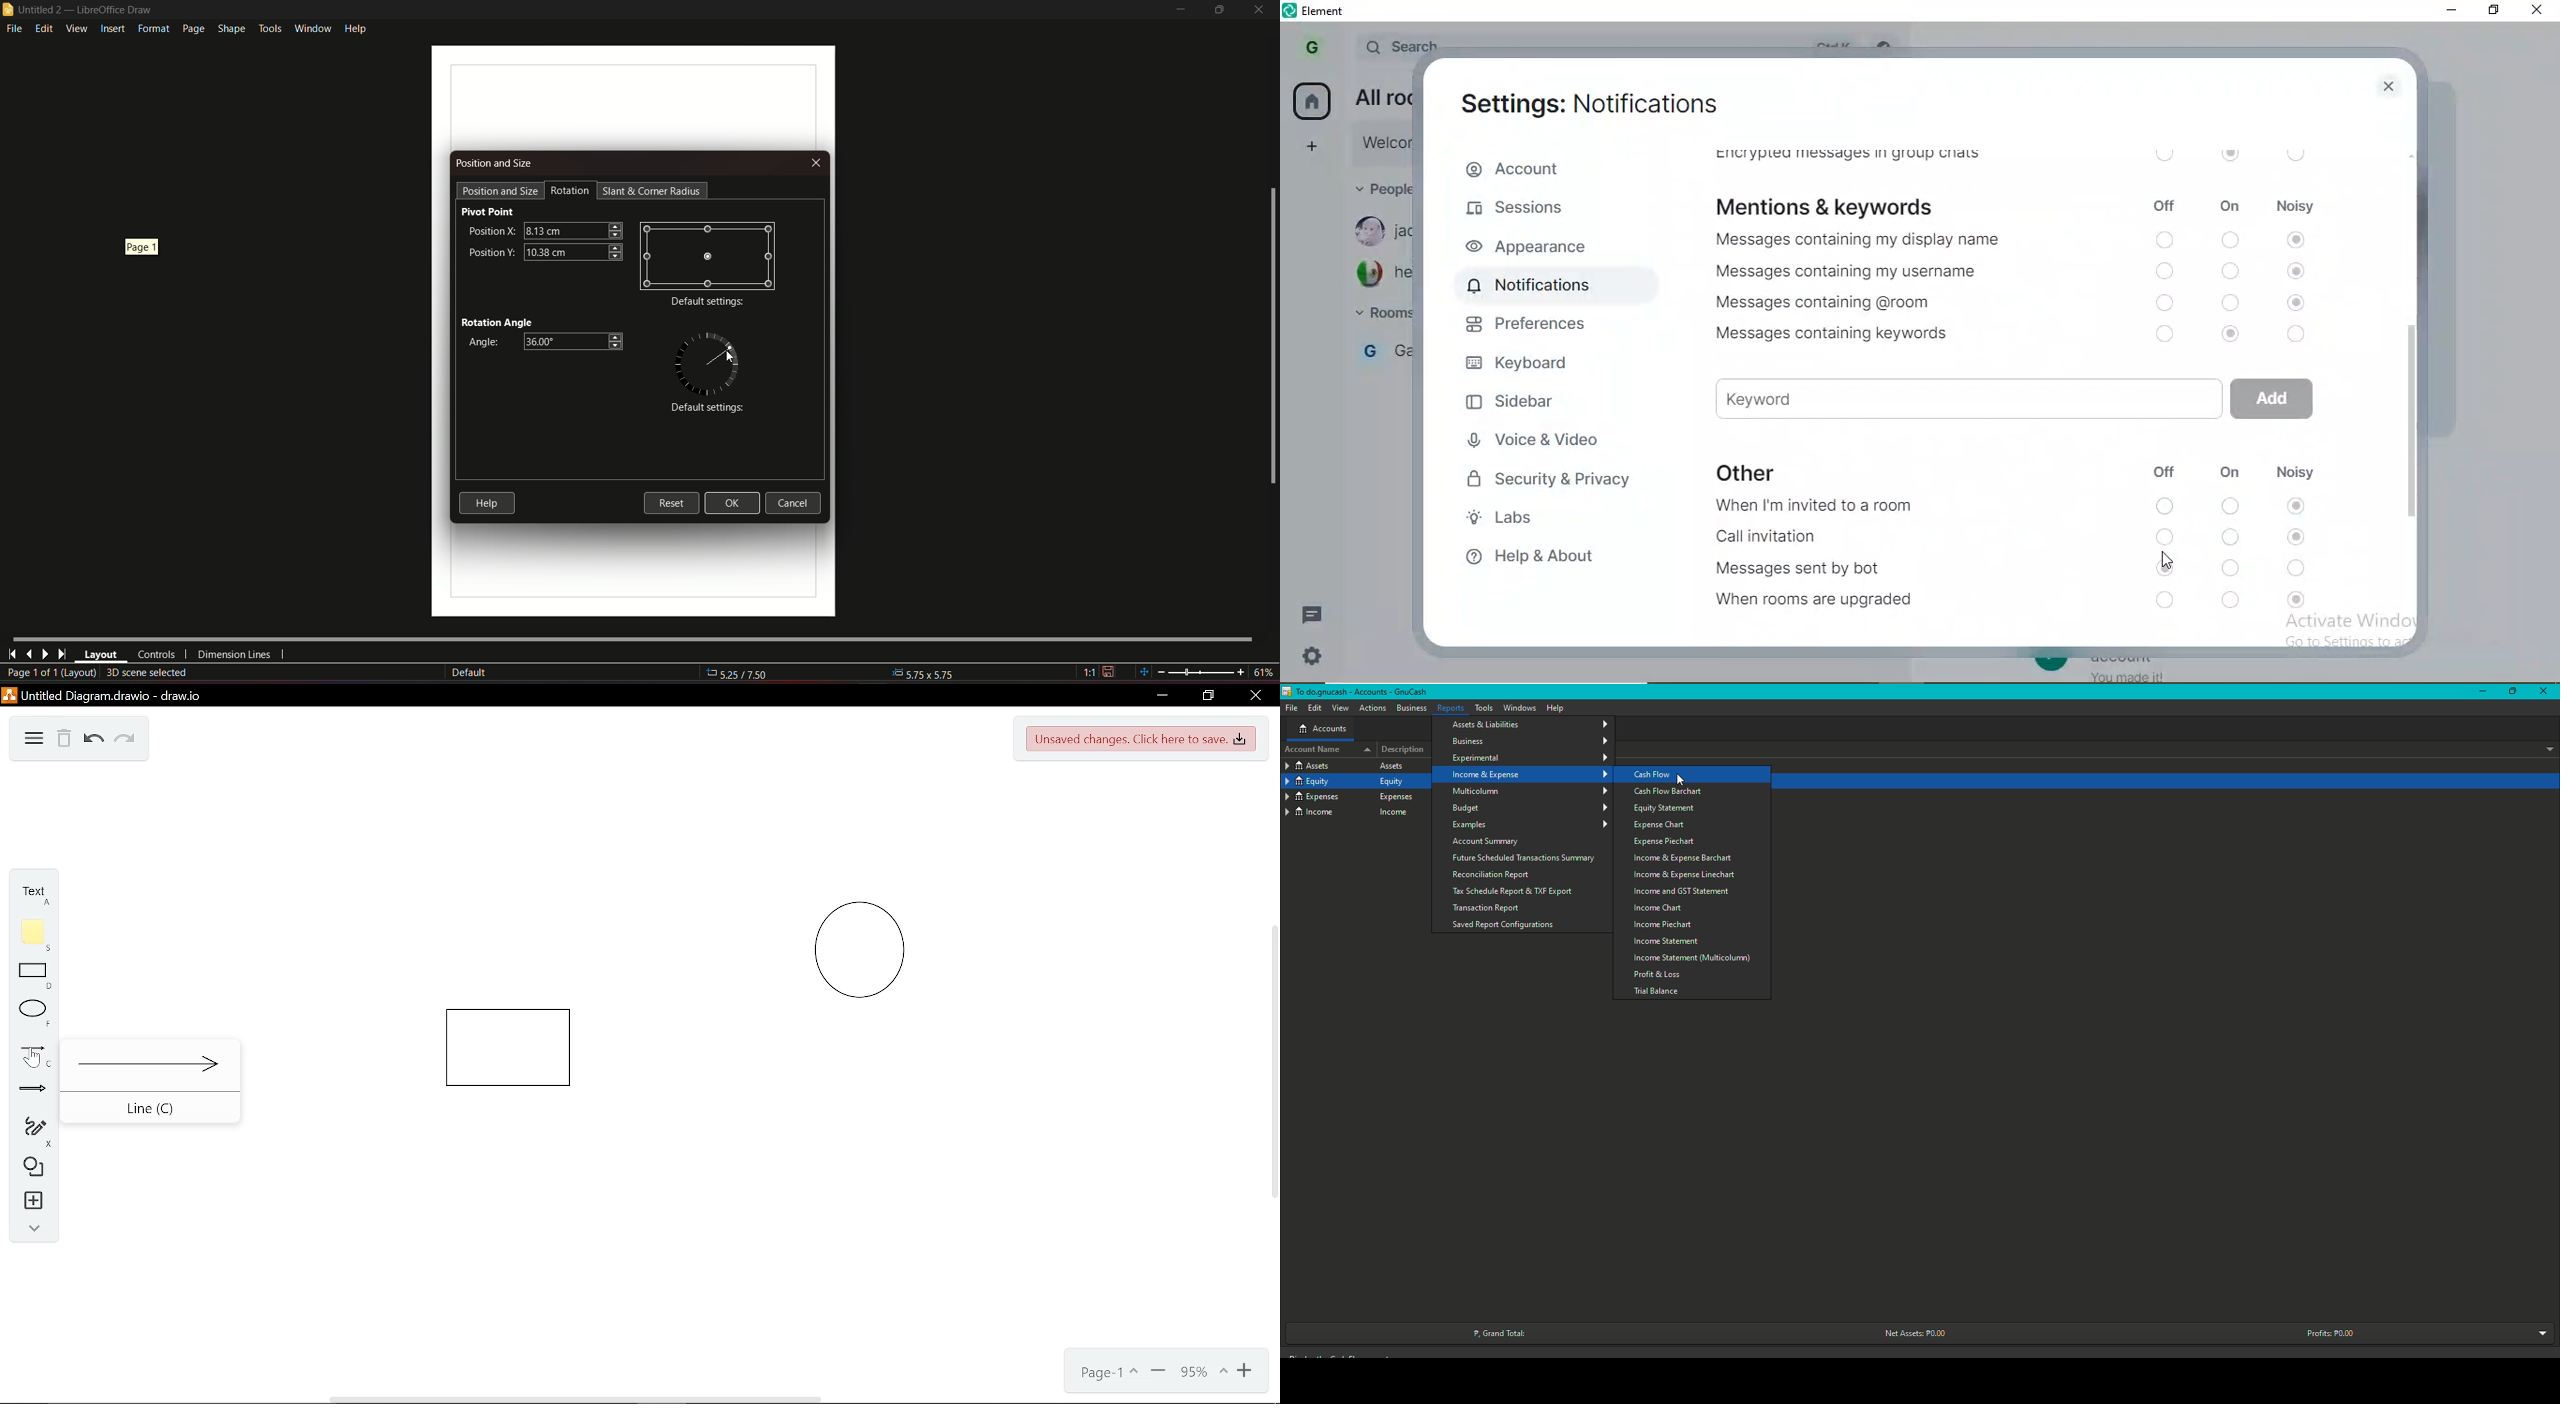 This screenshot has height=1428, width=2576. What do you see at coordinates (2494, 11) in the screenshot?
I see `restore` at bounding box center [2494, 11].